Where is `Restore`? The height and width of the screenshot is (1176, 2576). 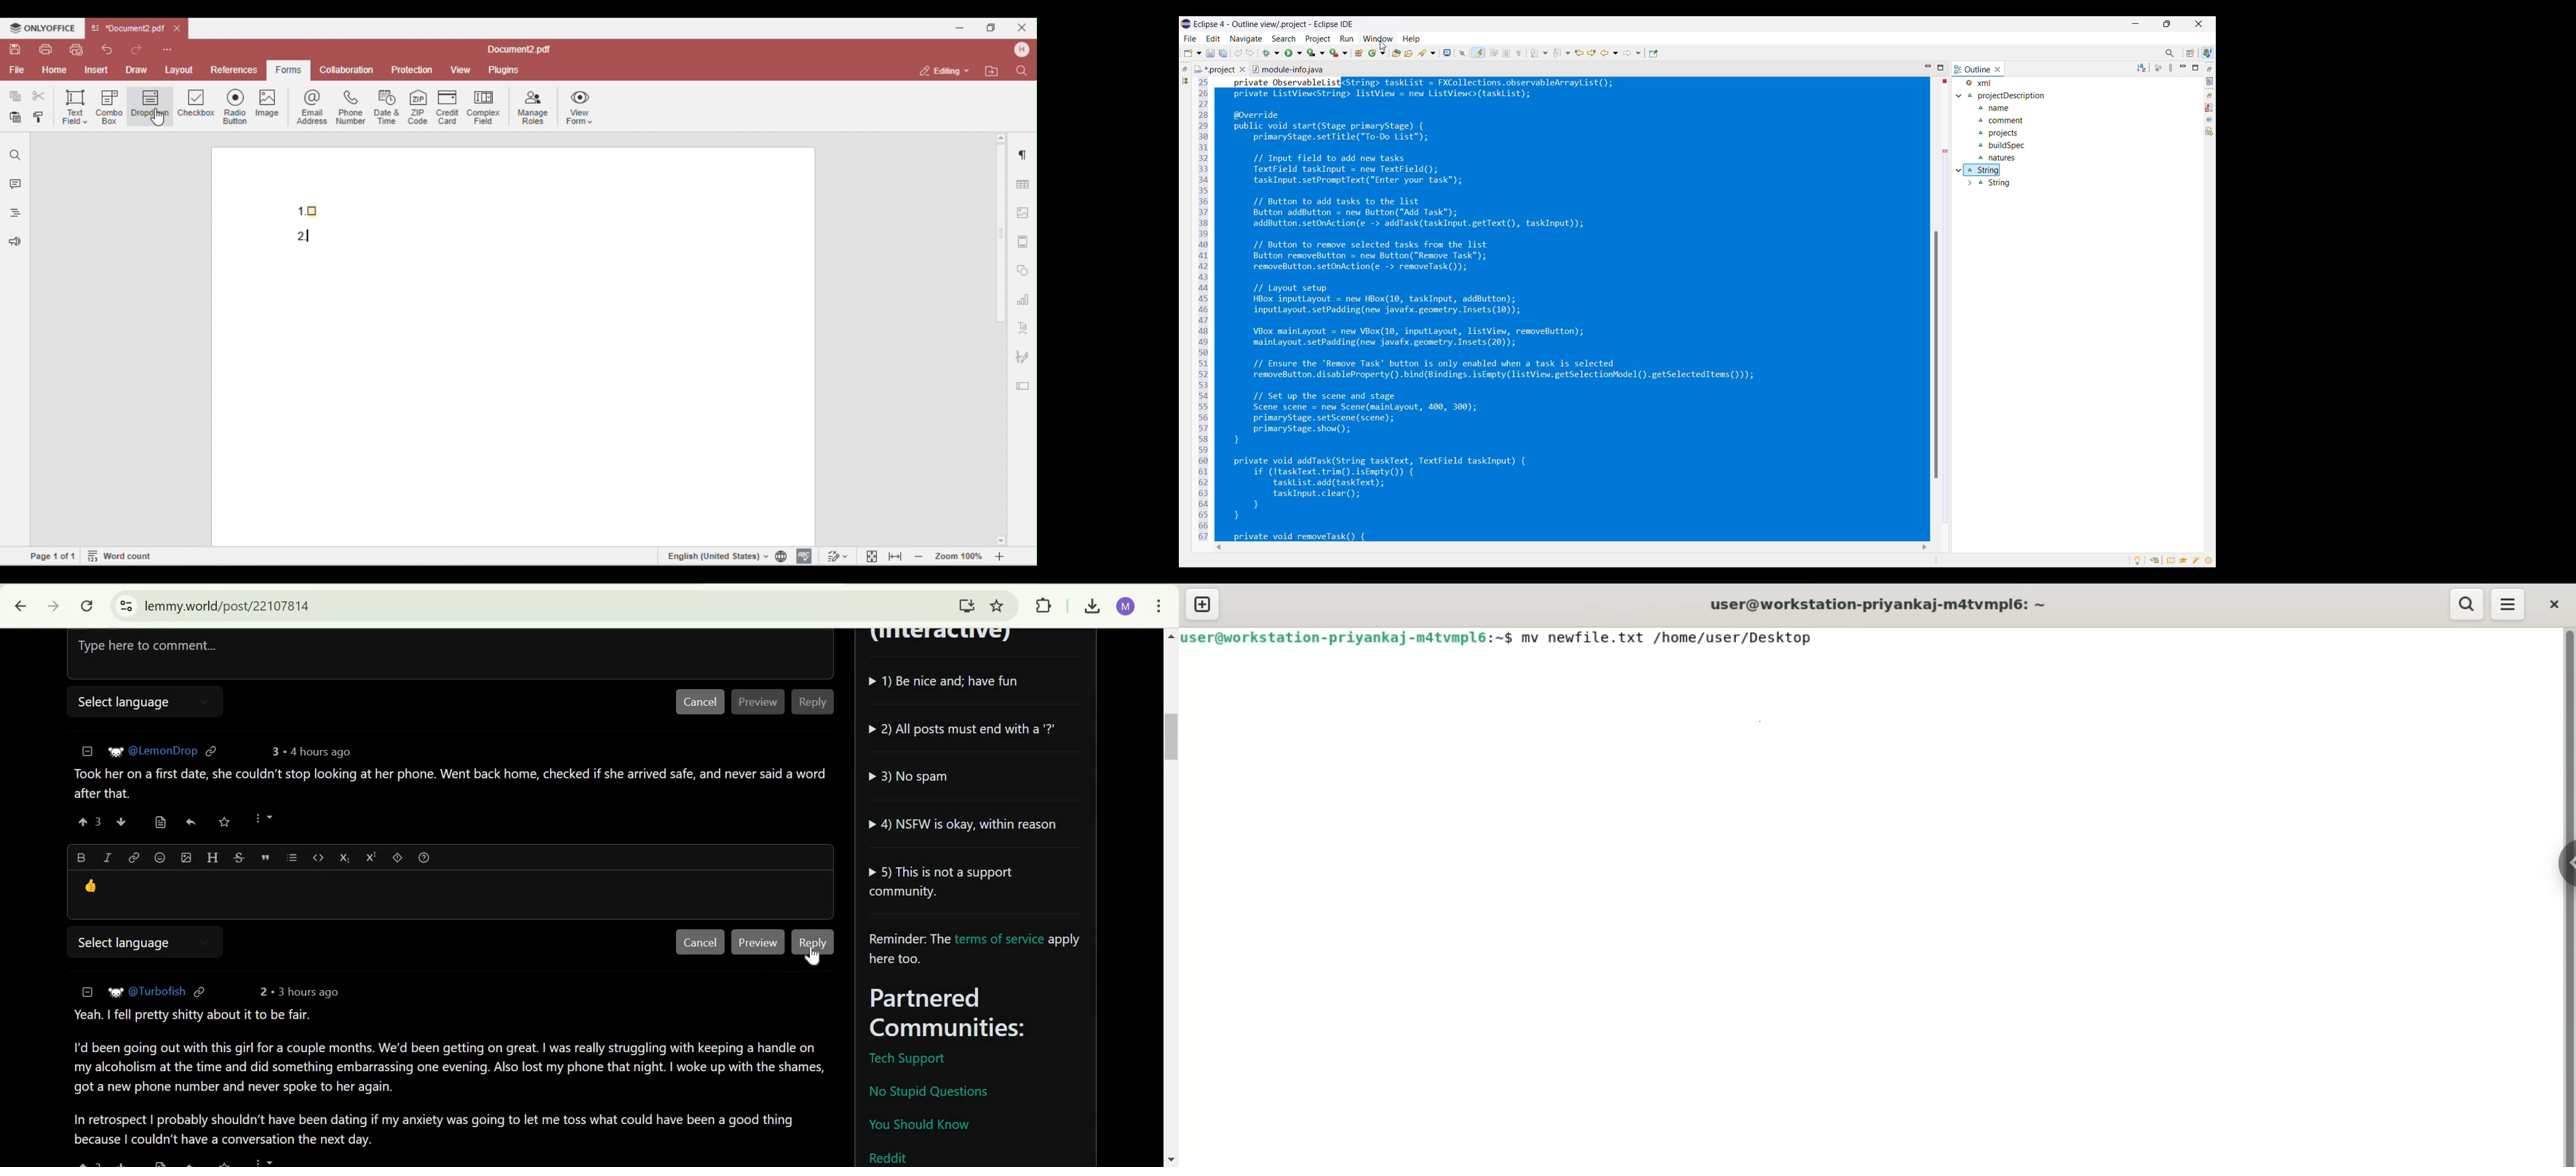 Restore is located at coordinates (2210, 96).